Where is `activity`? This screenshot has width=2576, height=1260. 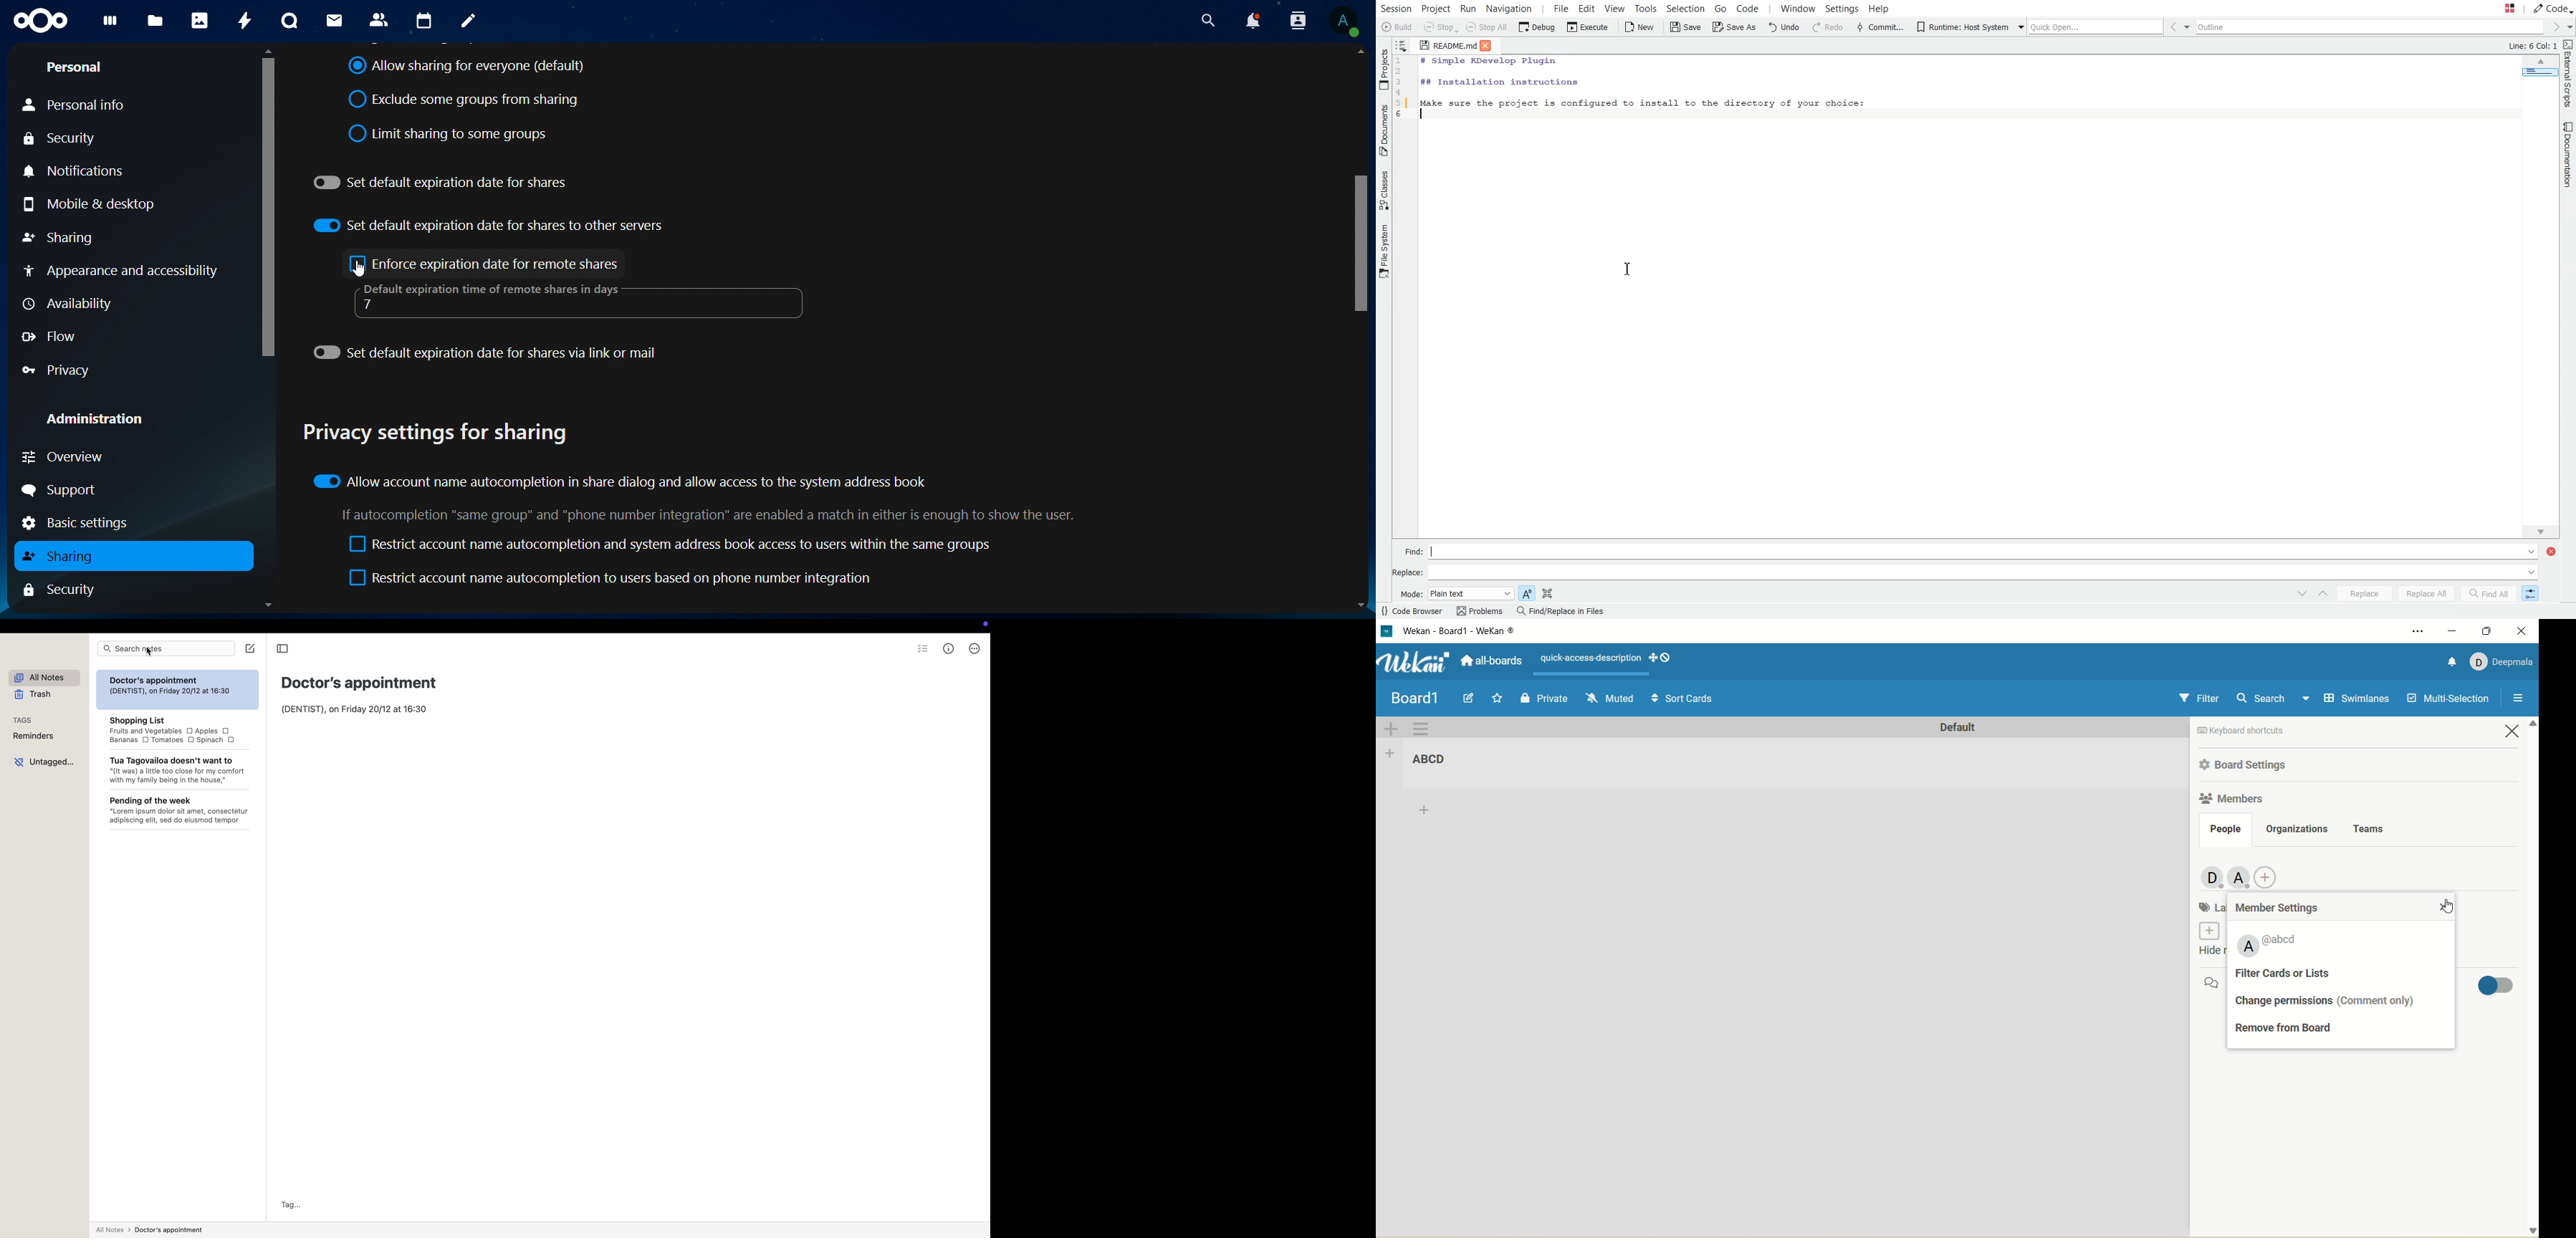
activity is located at coordinates (246, 22).